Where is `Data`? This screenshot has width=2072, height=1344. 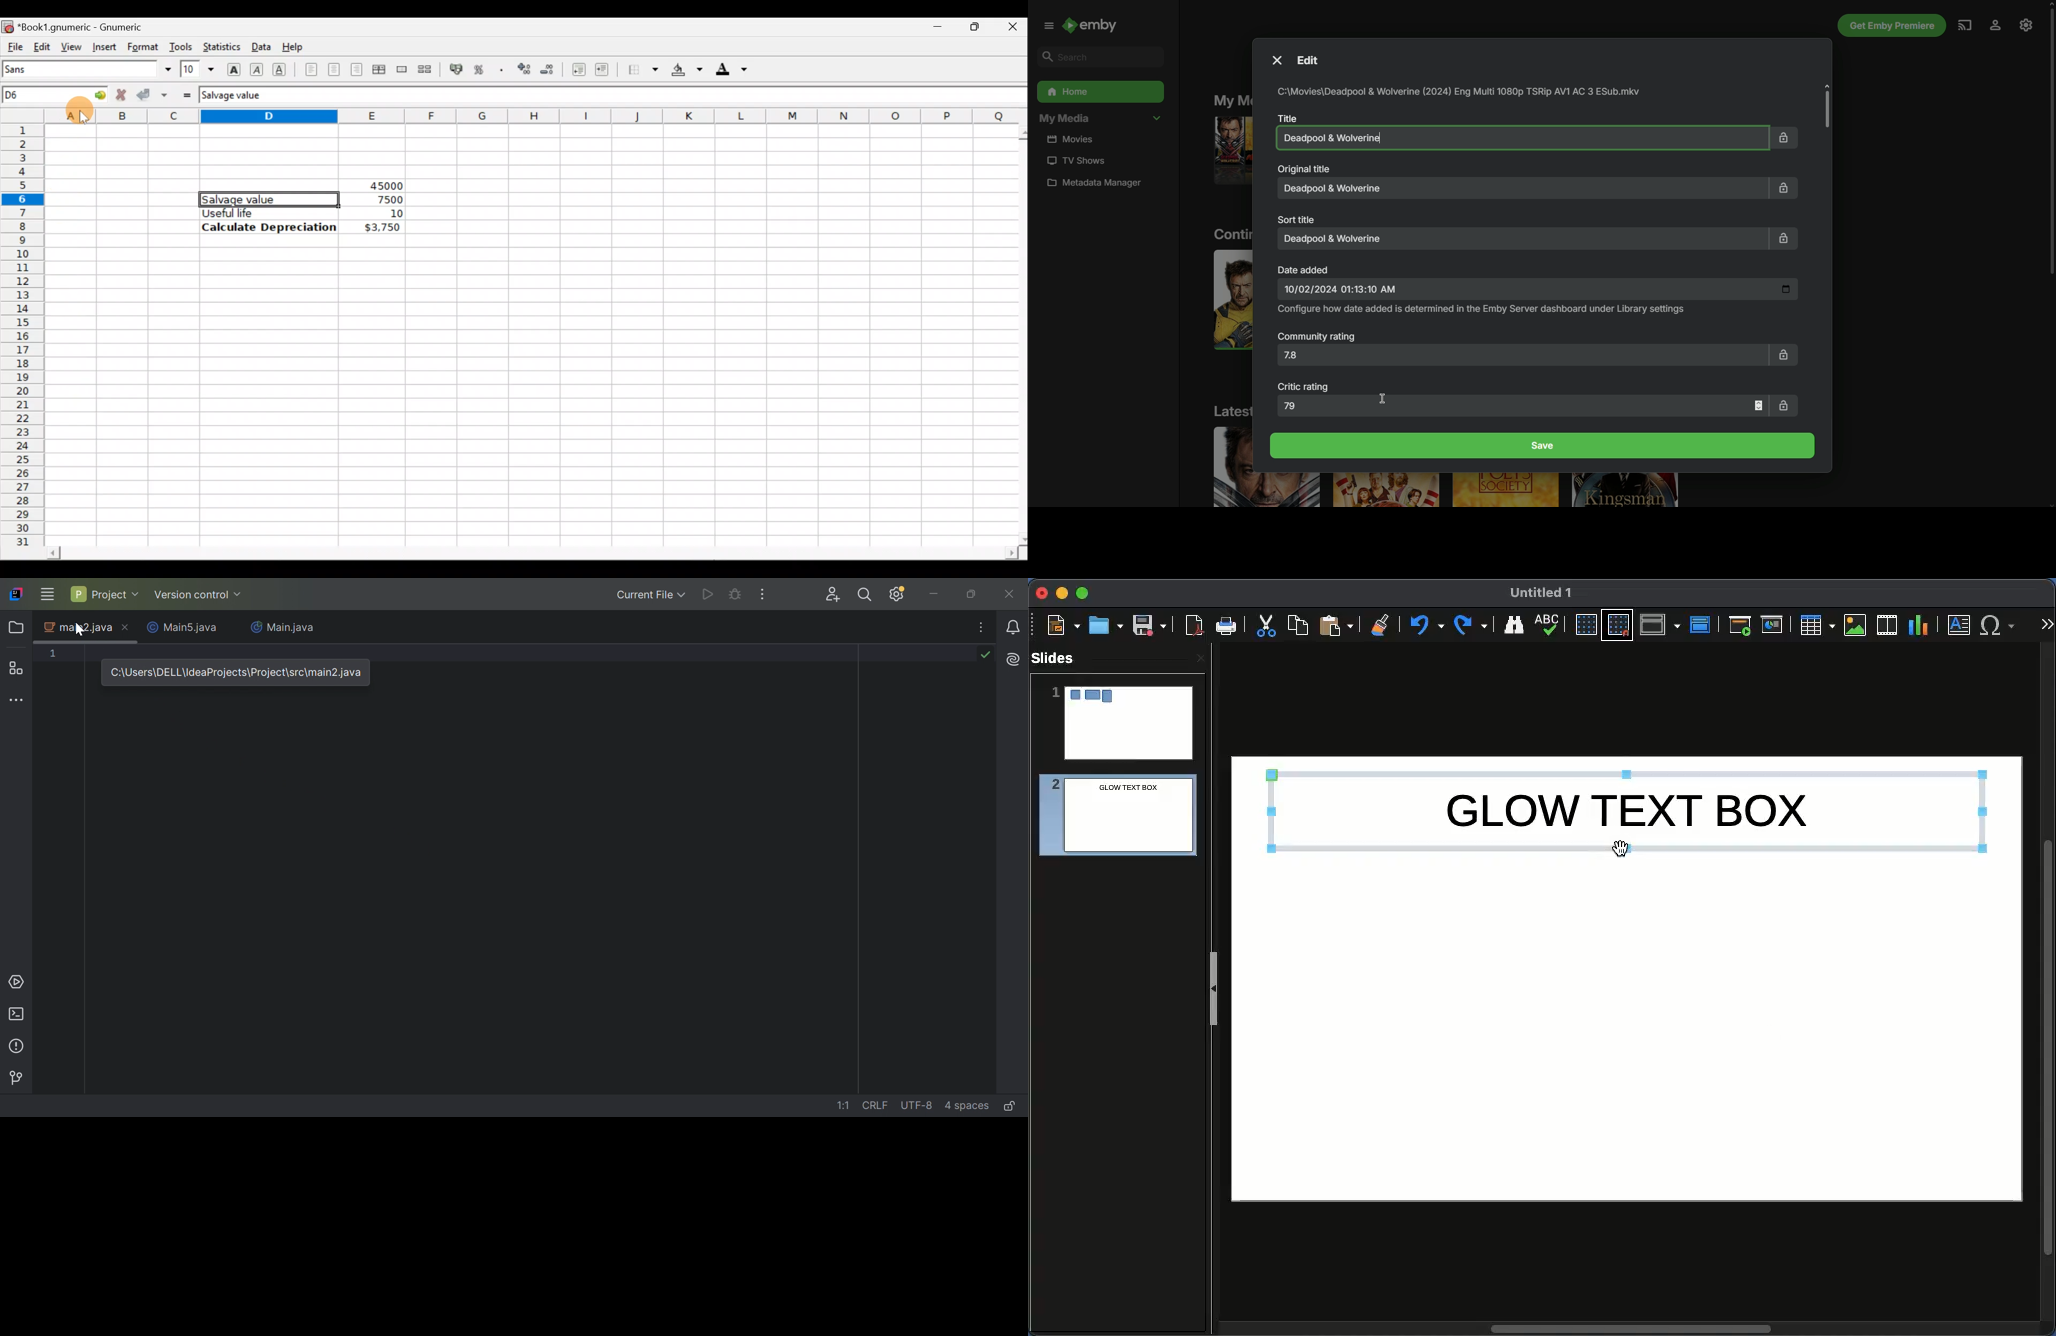 Data is located at coordinates (260, 46).